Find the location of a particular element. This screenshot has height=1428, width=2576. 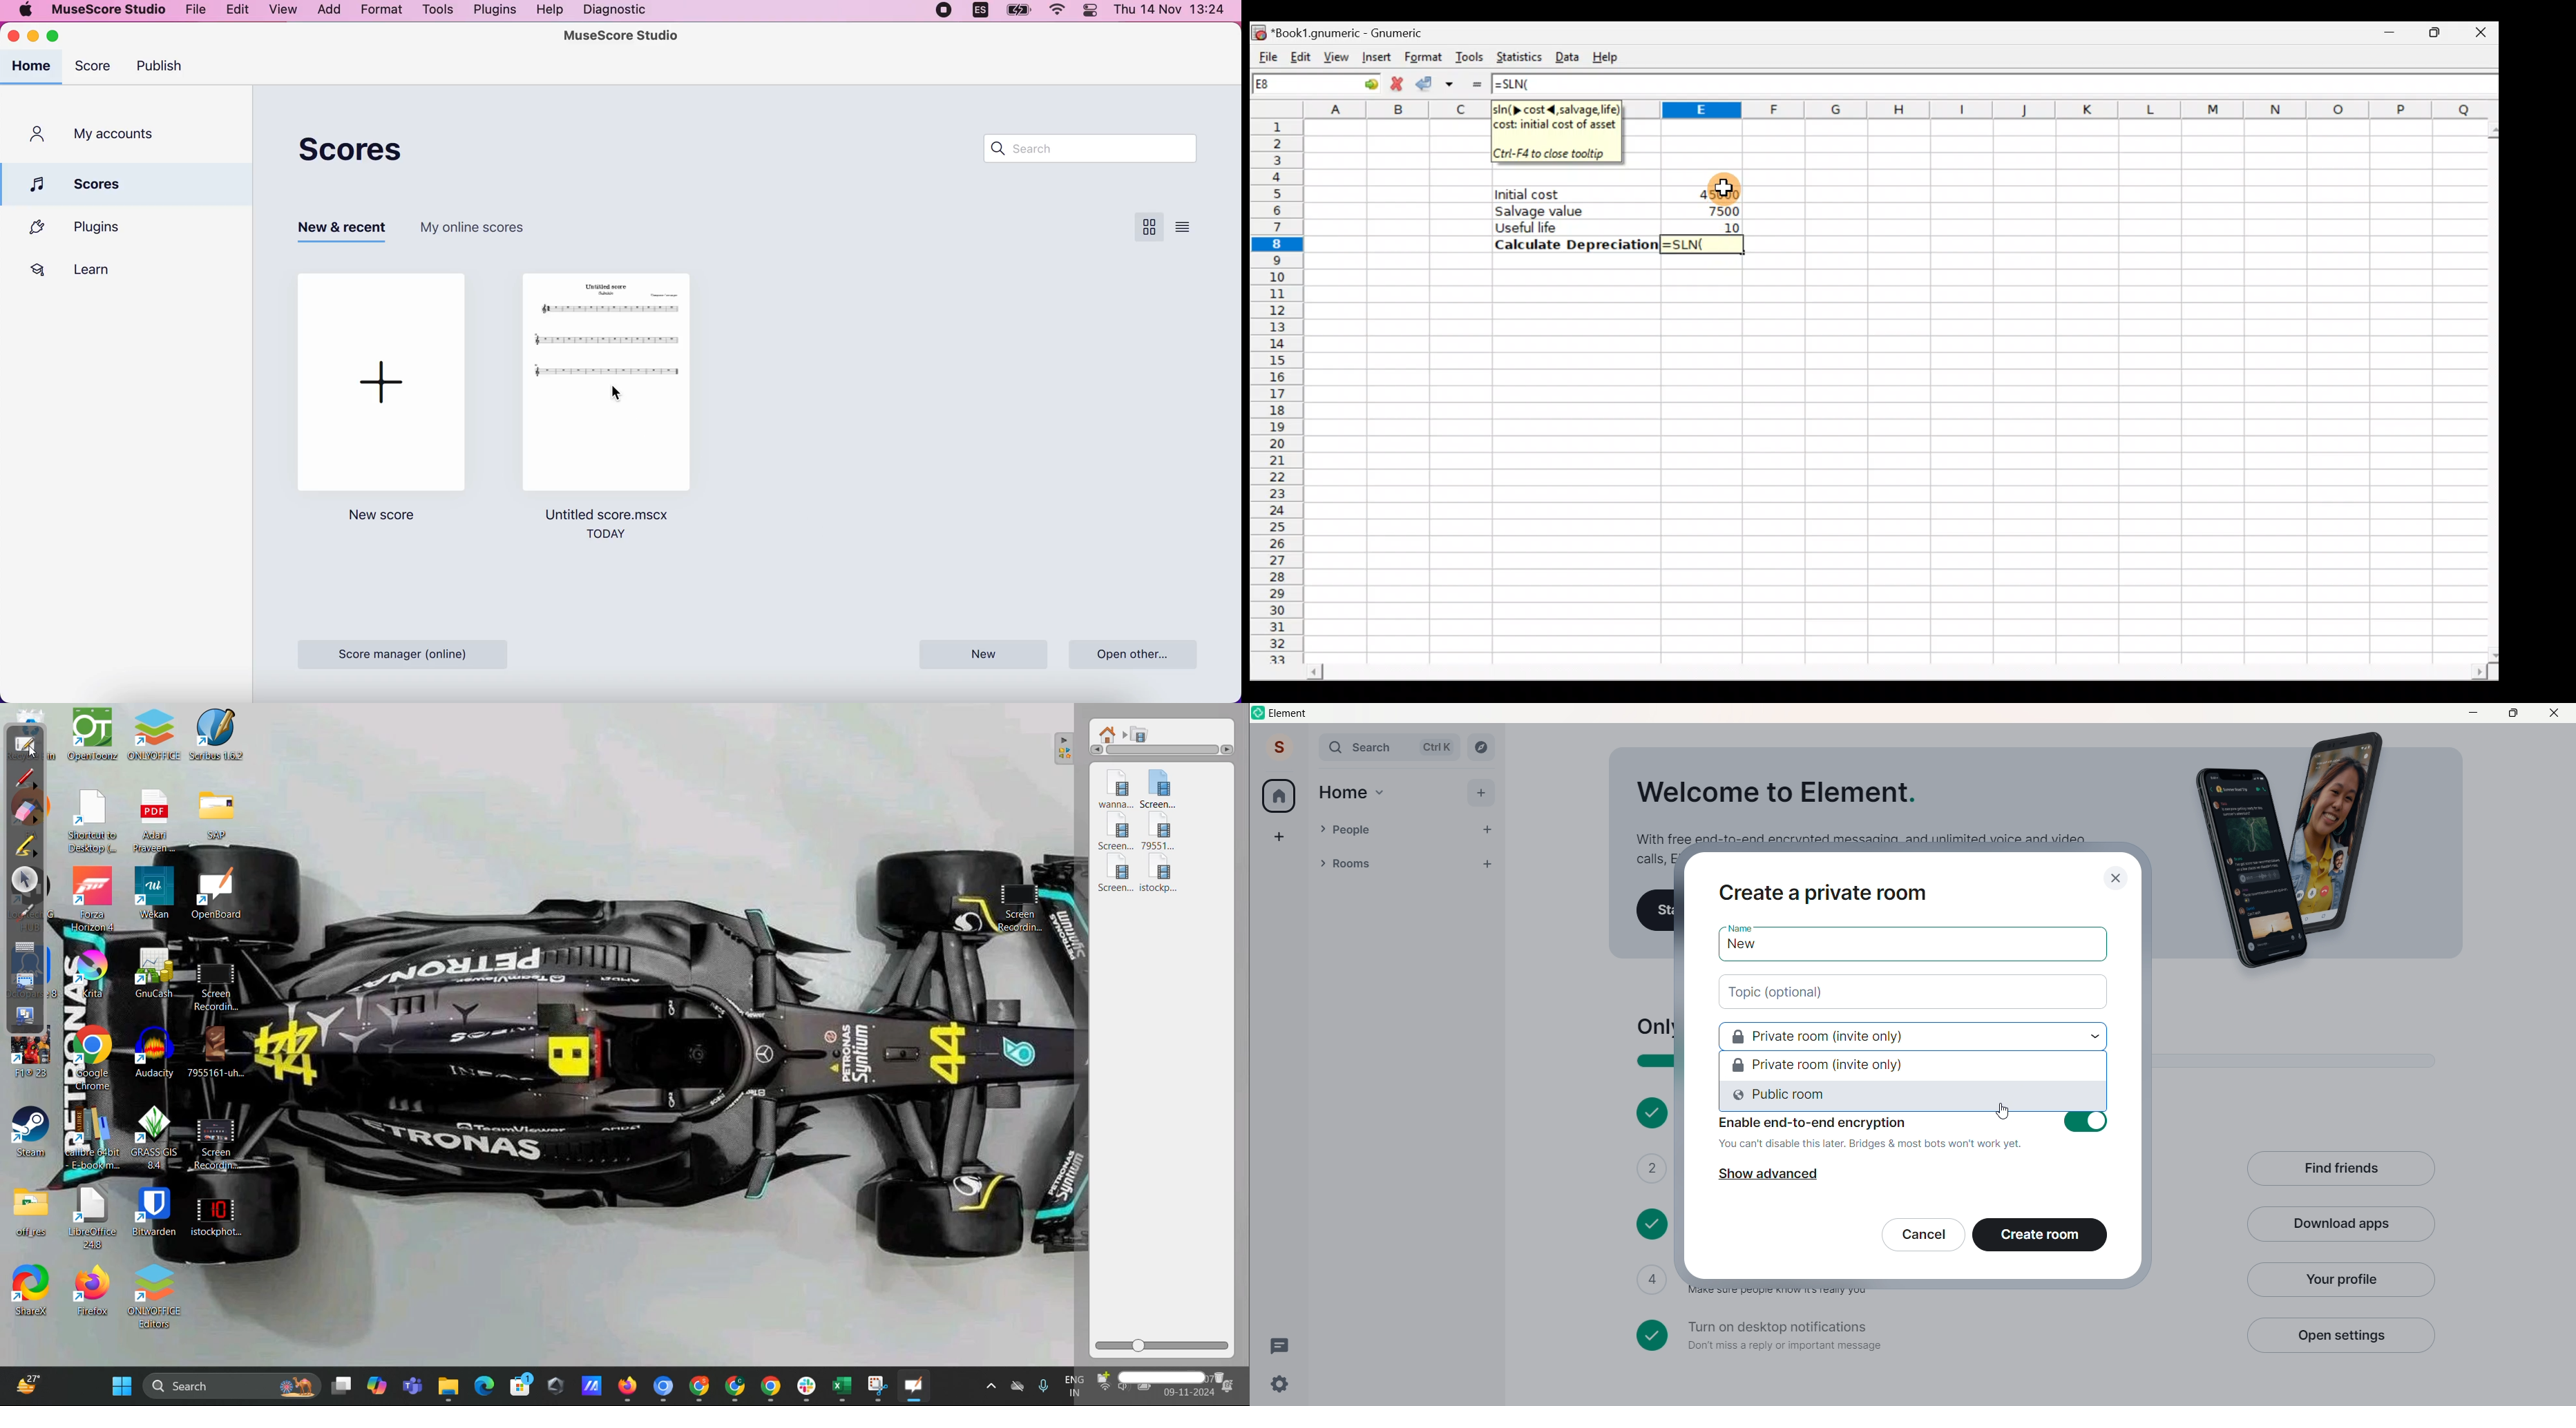

home is located at coordinates (32, 67).